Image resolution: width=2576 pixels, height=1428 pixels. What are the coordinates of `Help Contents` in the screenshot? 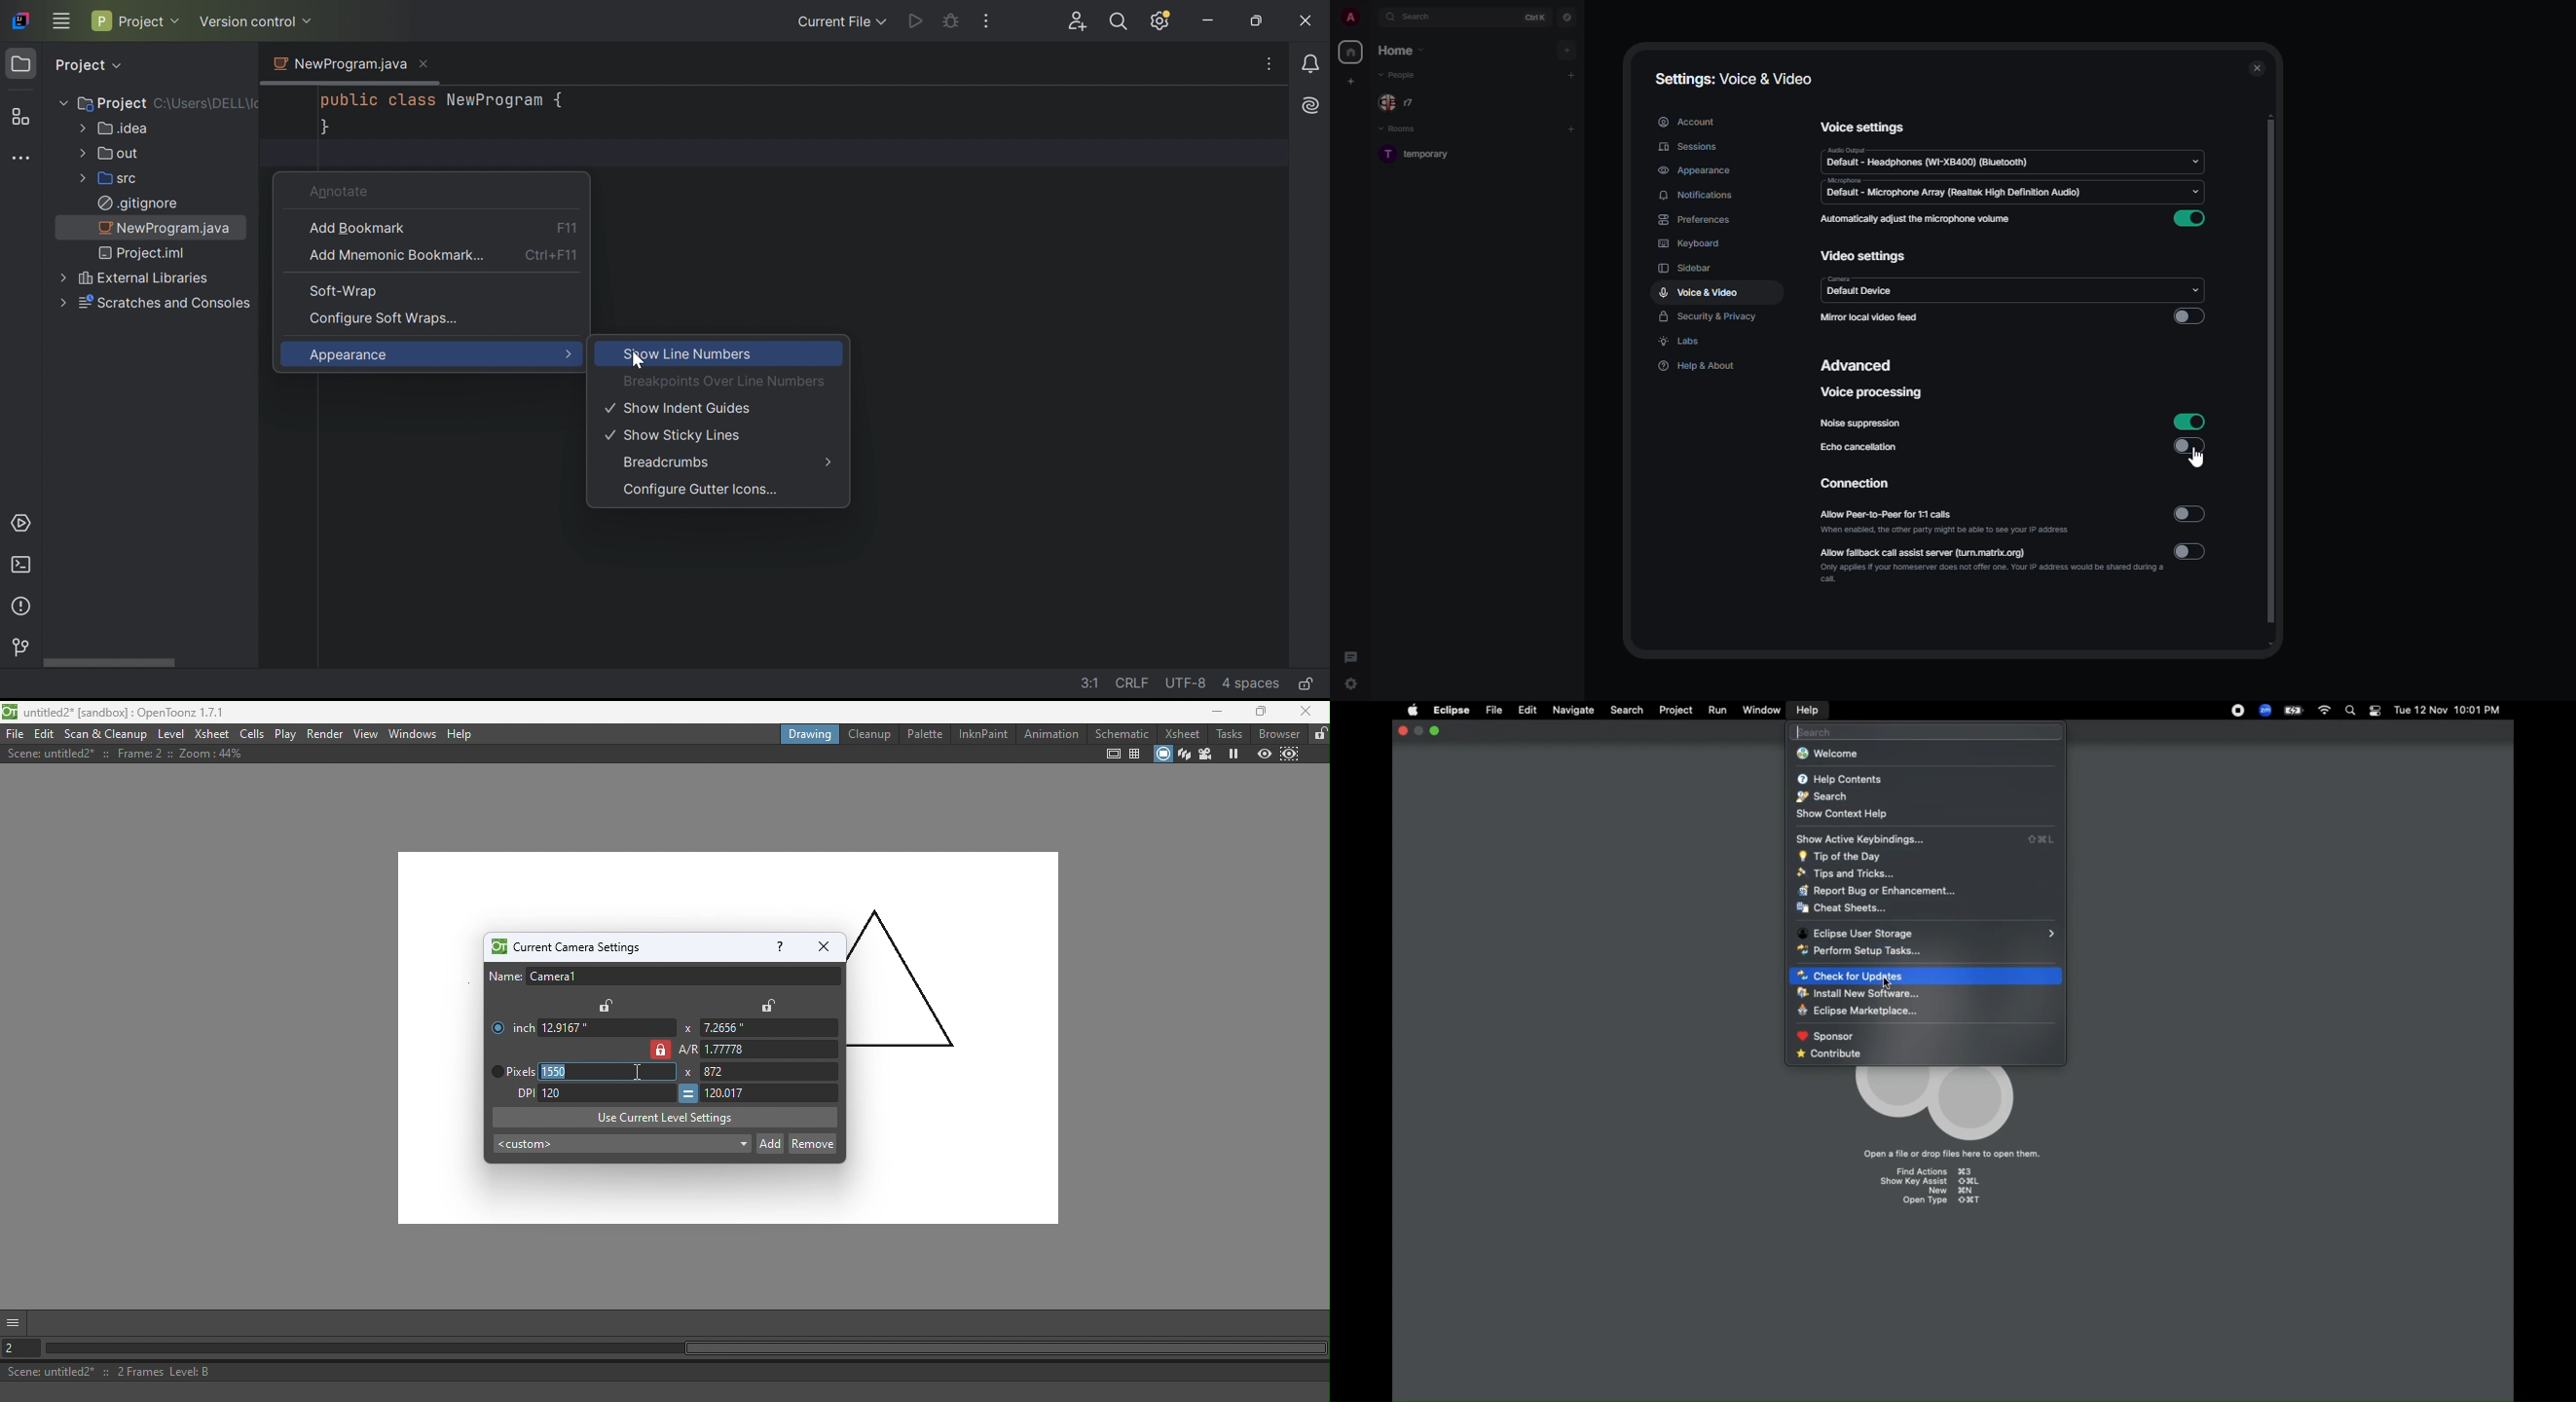 It's located at (1926, 779).